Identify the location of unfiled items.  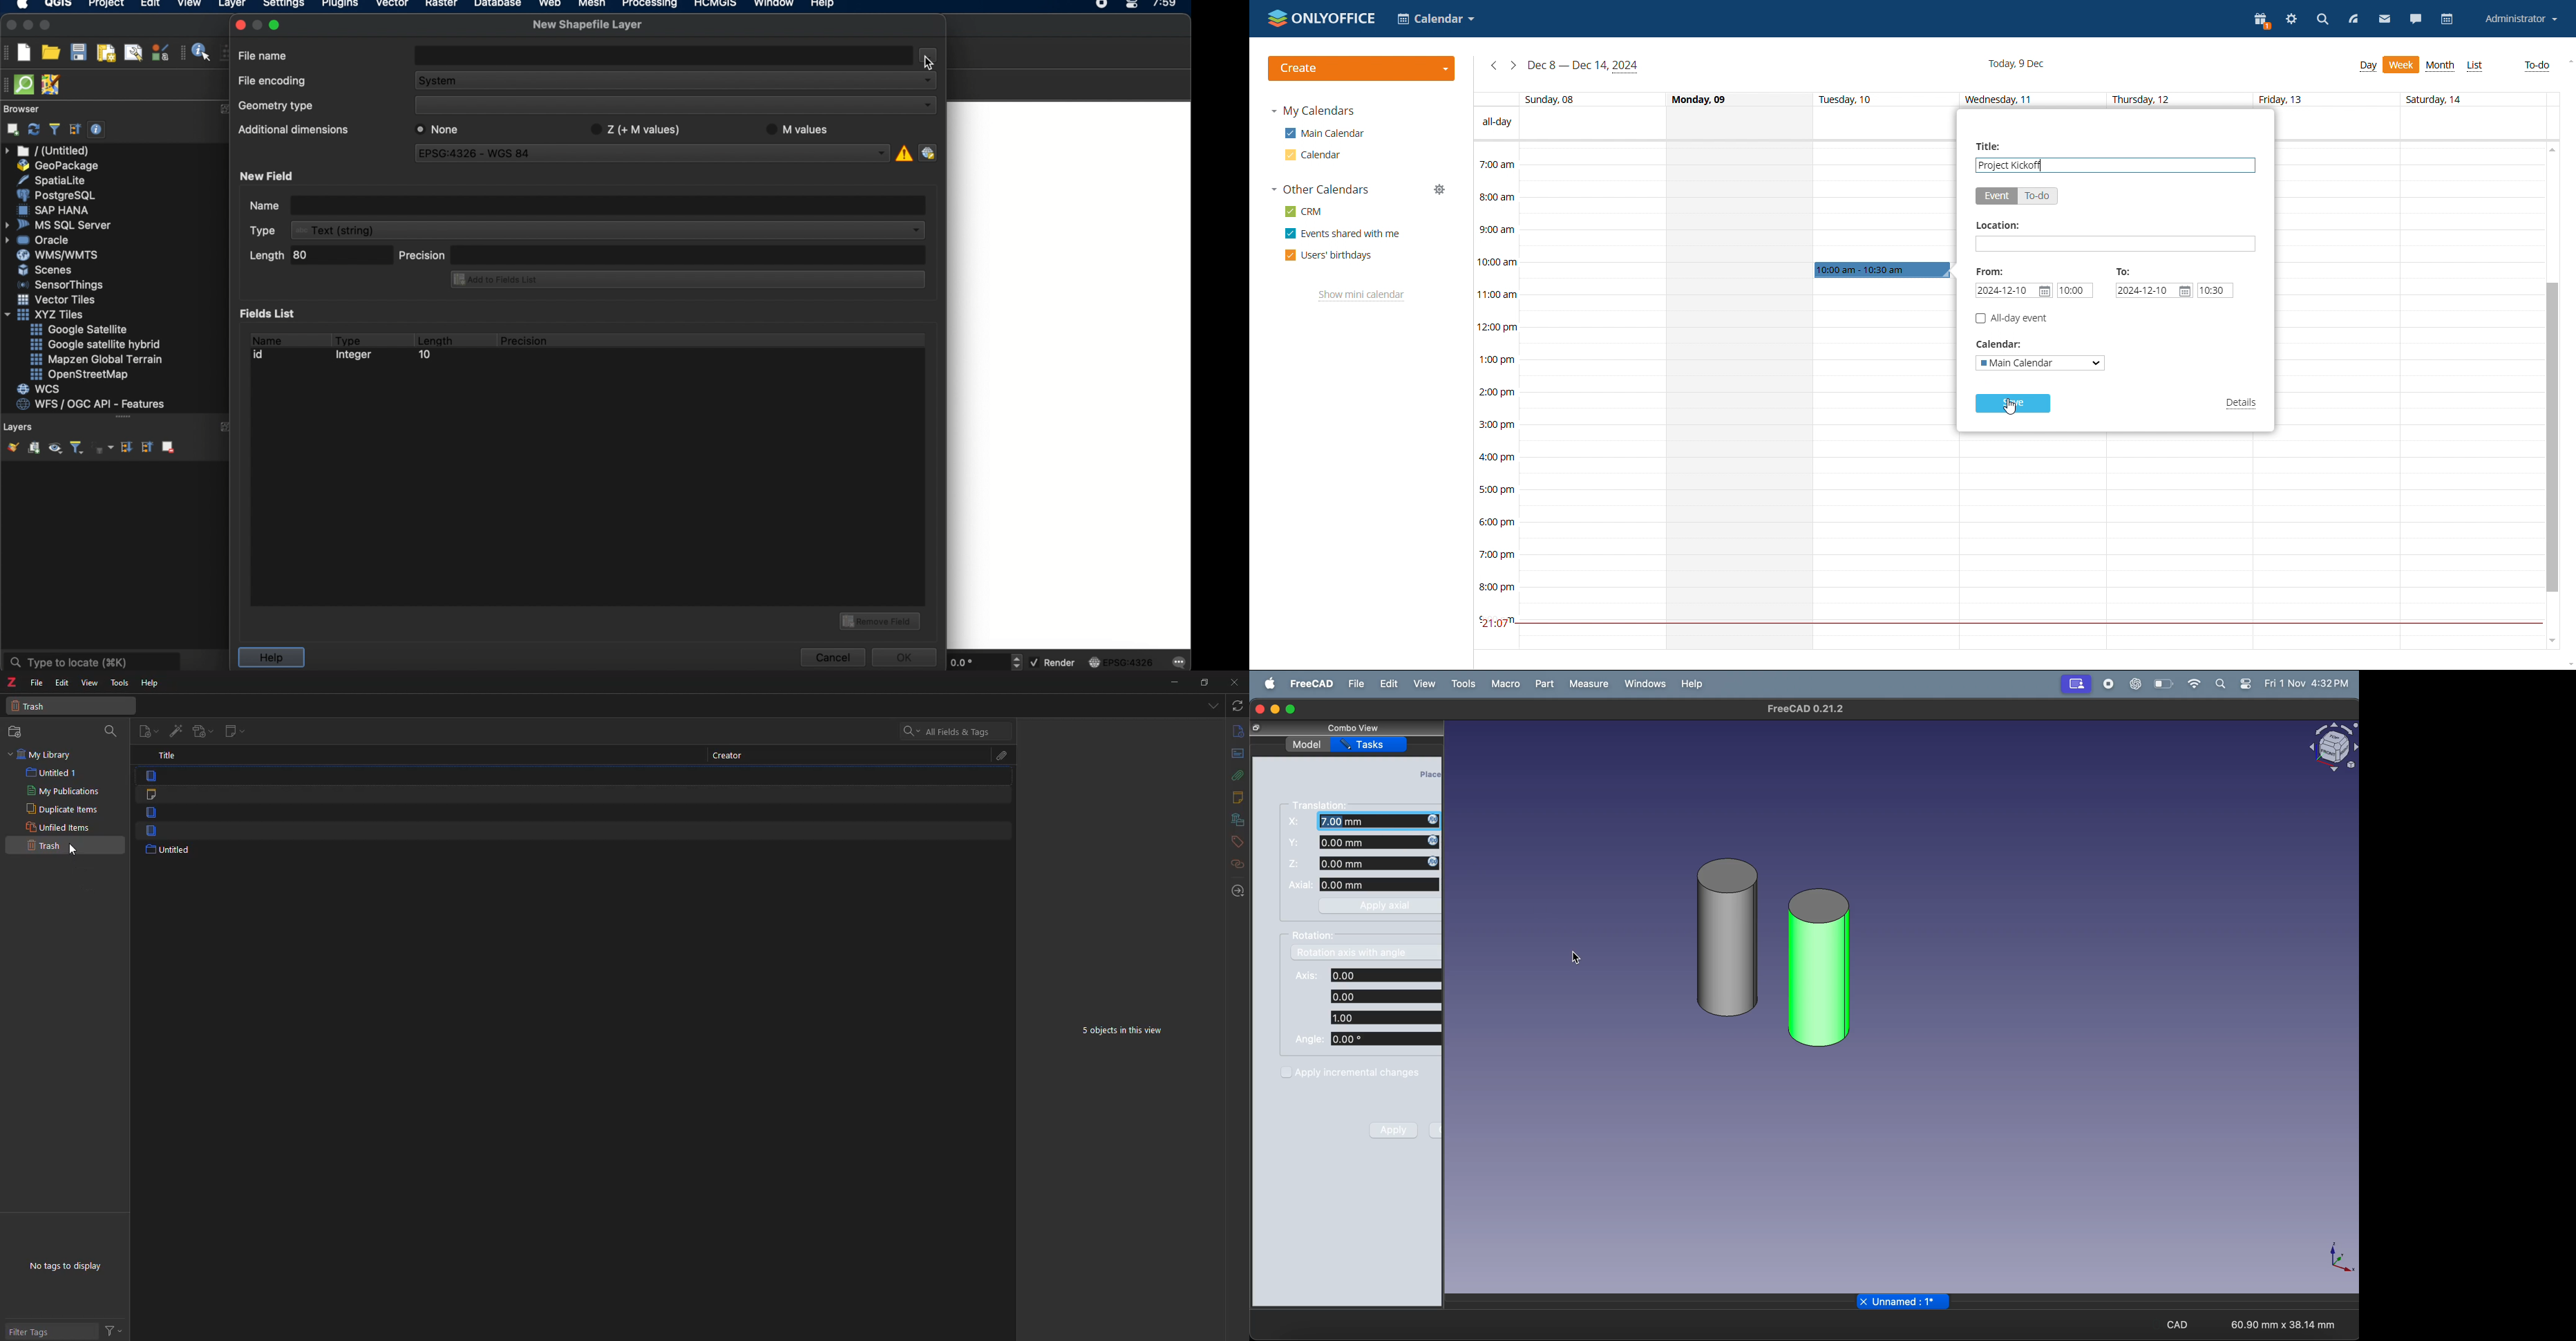
(61, 827).